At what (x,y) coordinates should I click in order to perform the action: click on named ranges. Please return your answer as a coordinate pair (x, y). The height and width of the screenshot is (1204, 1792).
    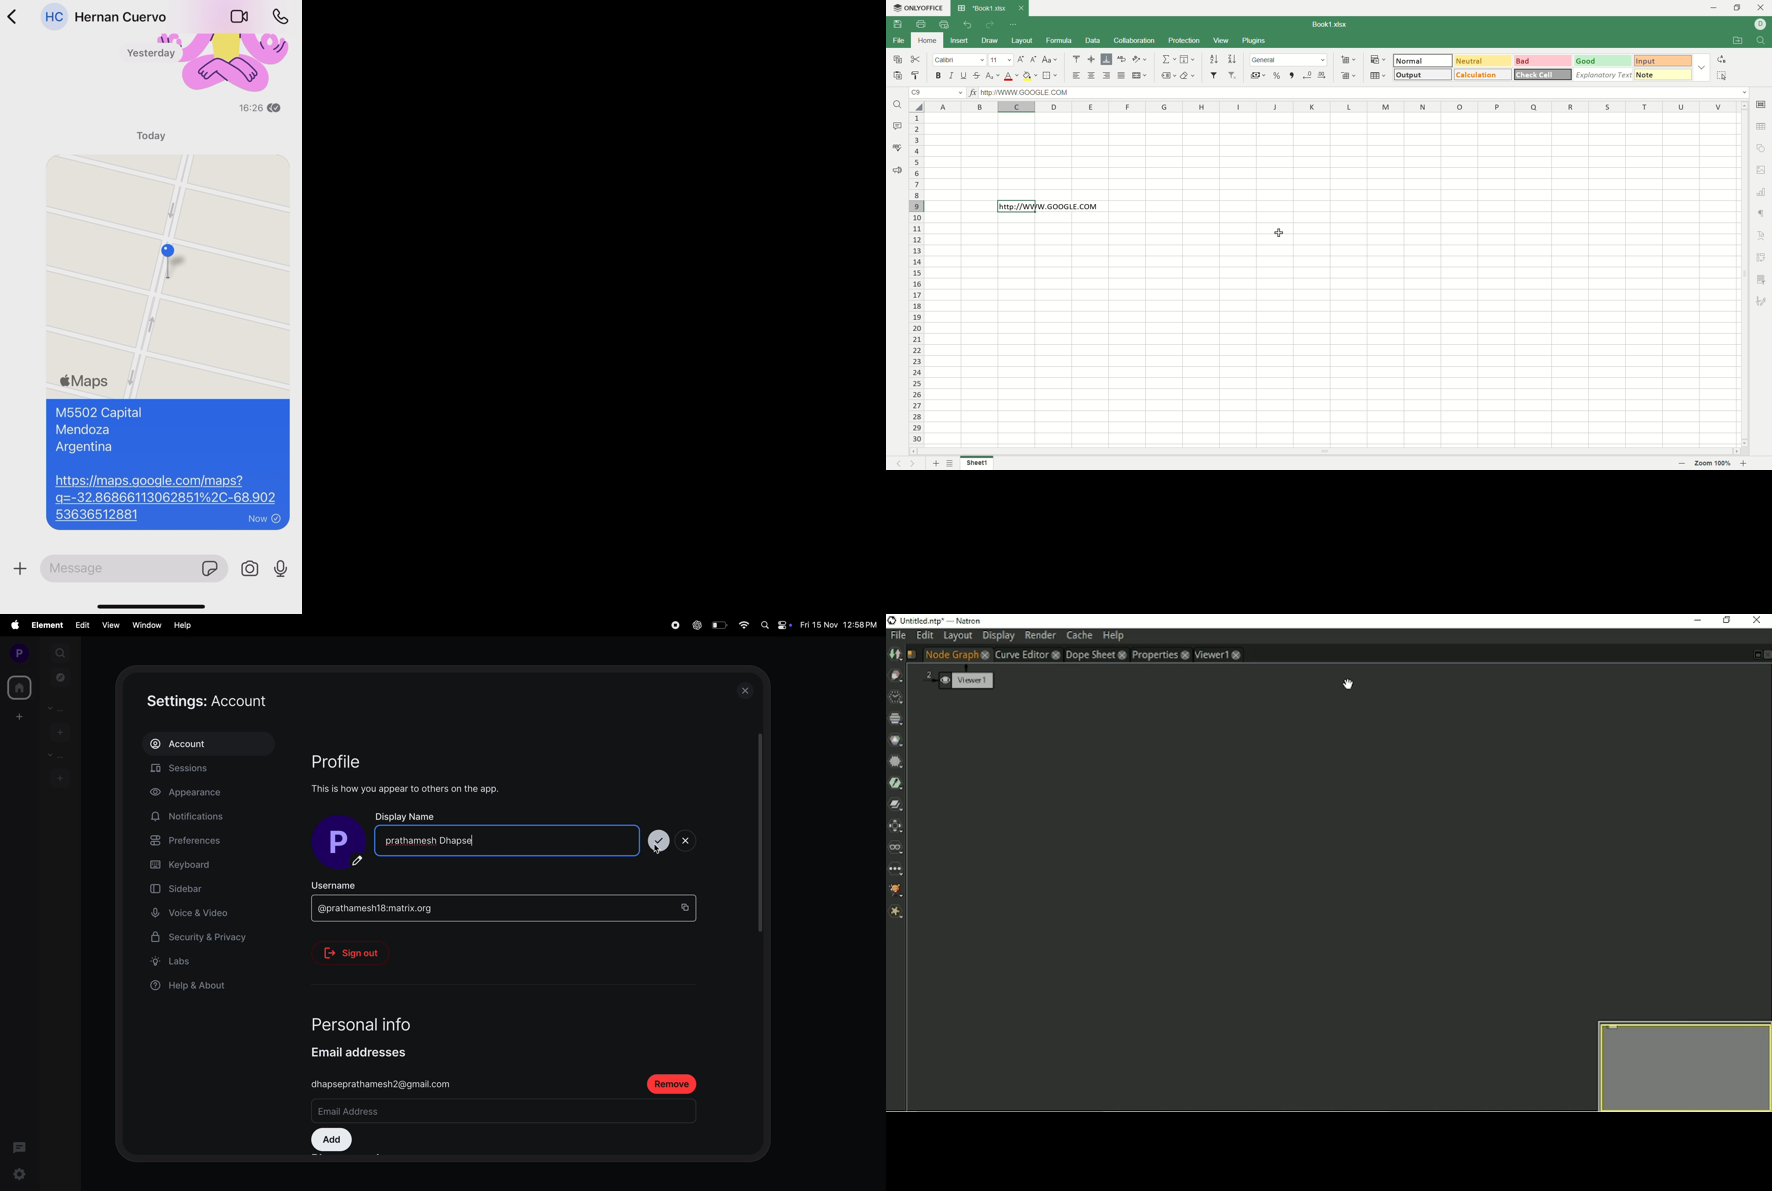
    Looking at the image, I should click on (1169, 77).